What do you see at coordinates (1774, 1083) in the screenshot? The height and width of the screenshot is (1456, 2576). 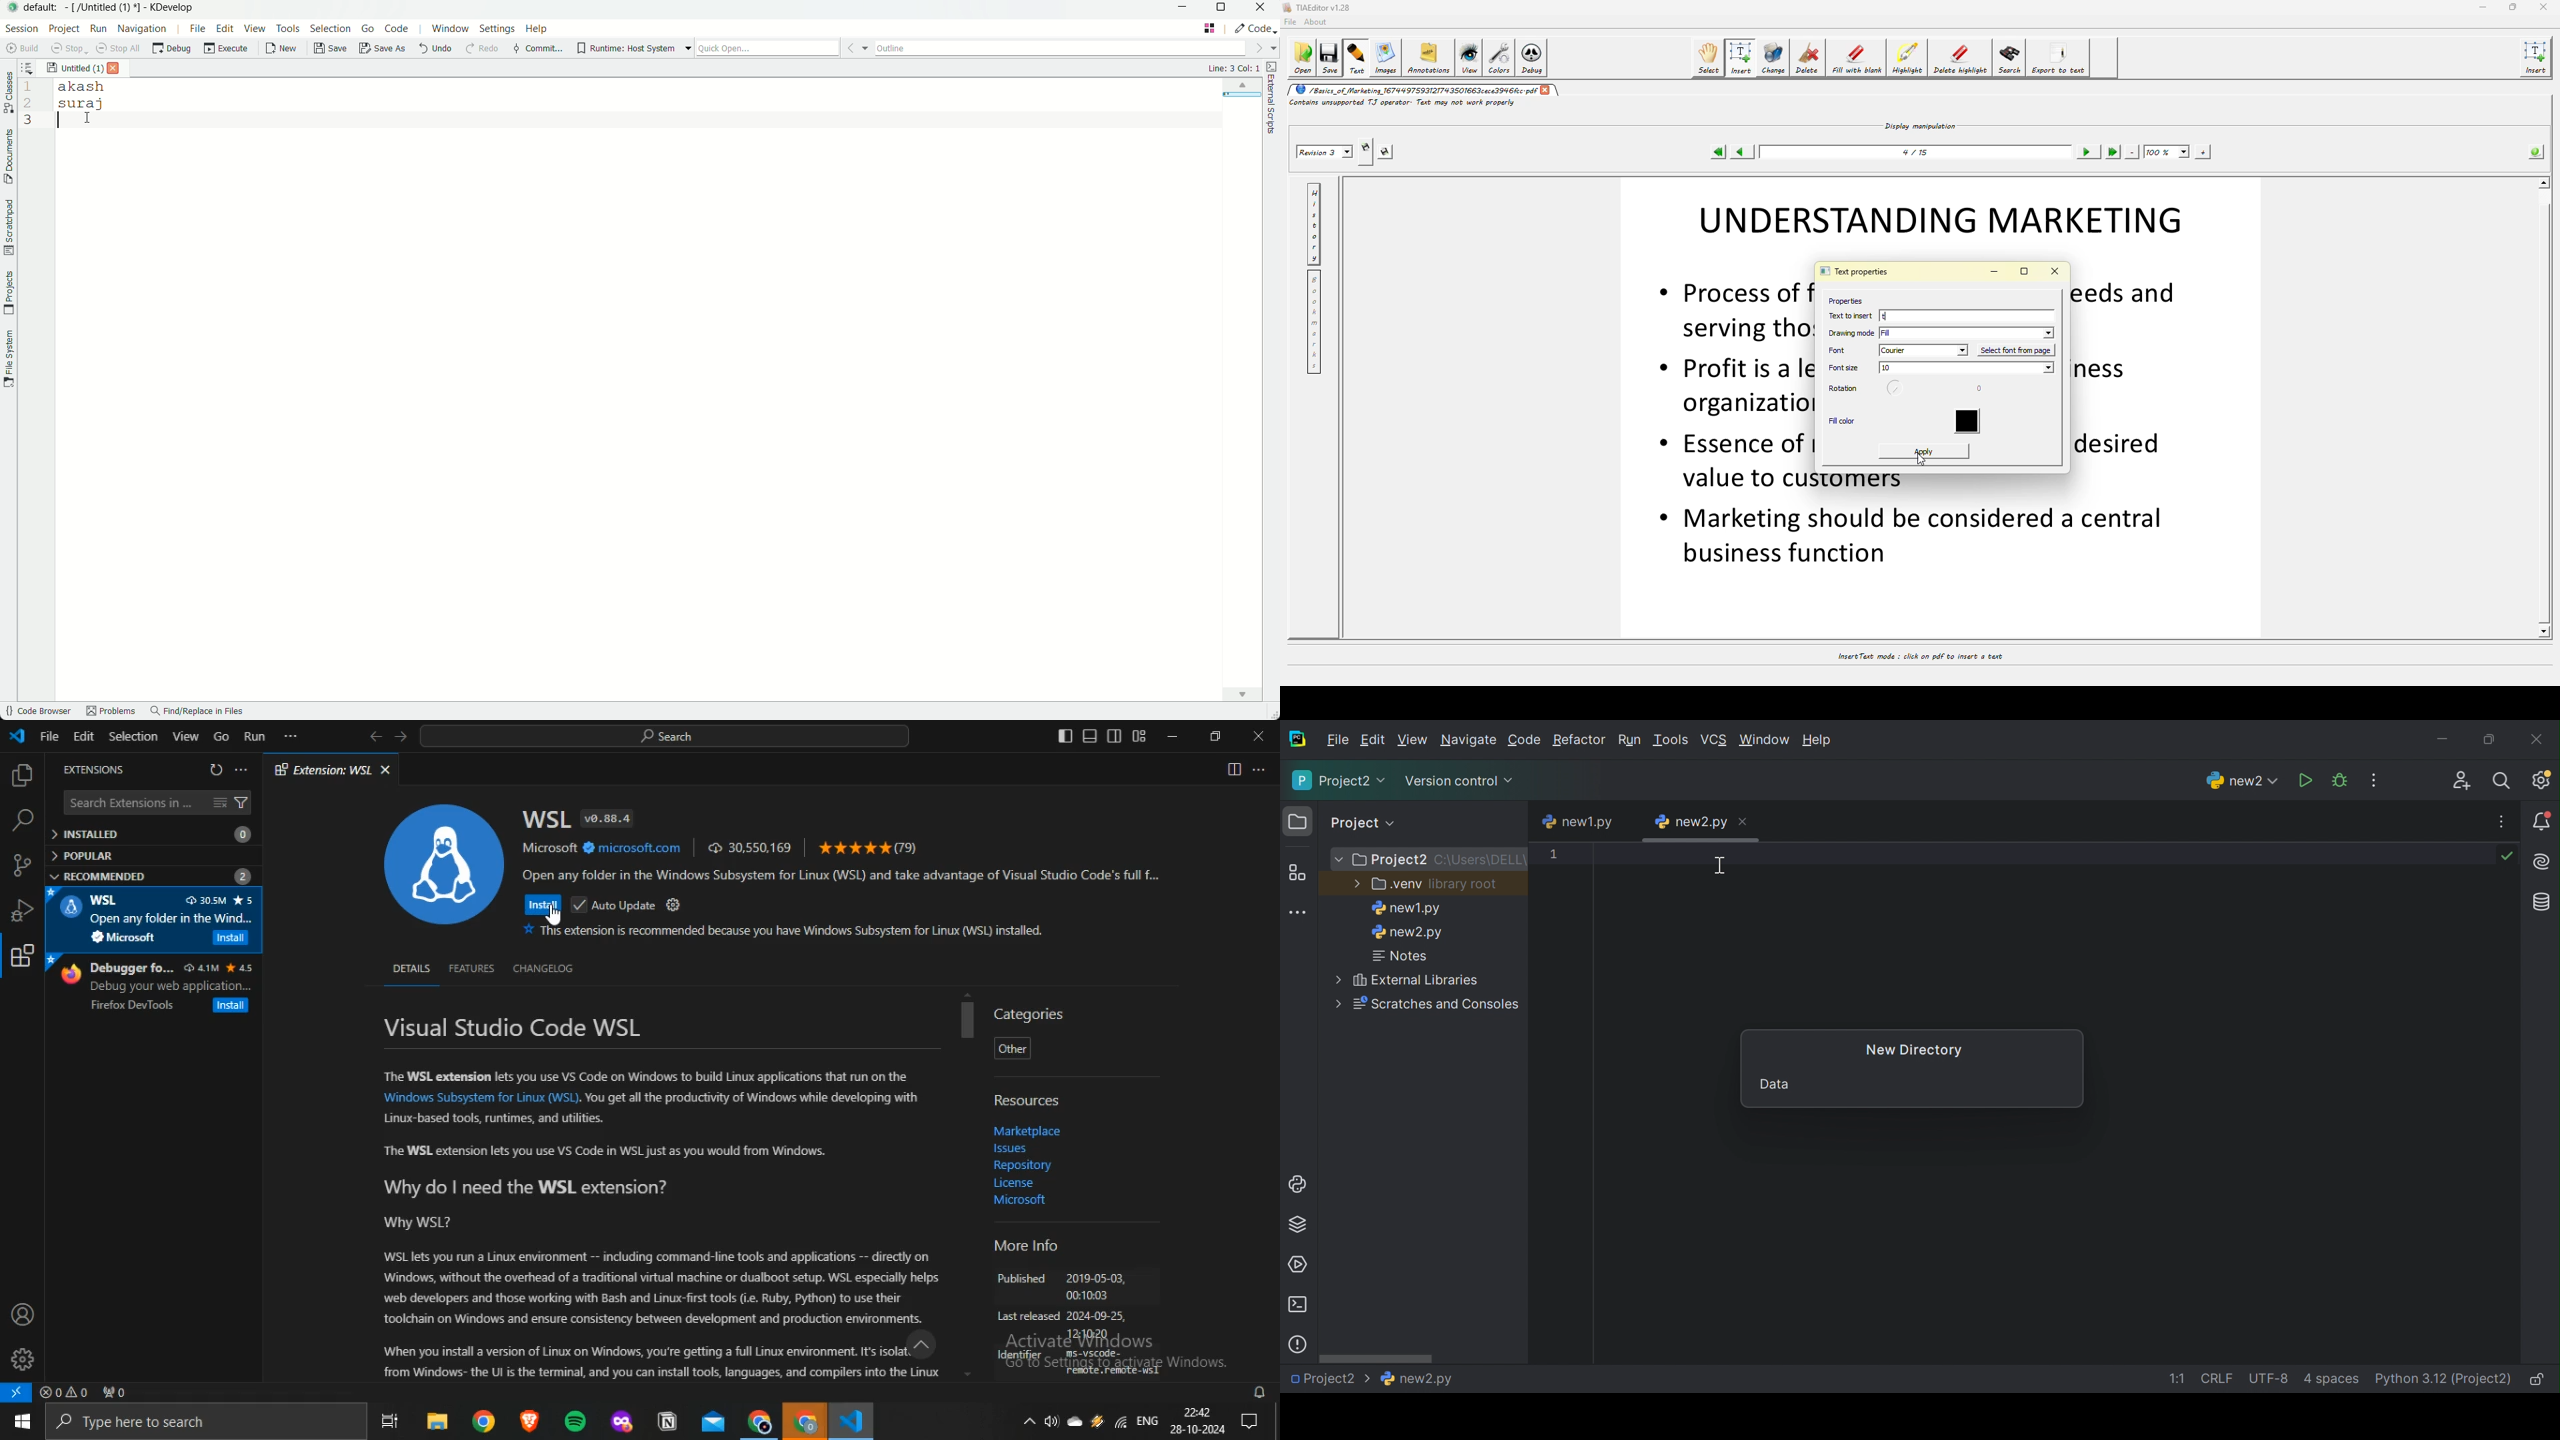 I see `Data` at bounding box center [1774, 1083].